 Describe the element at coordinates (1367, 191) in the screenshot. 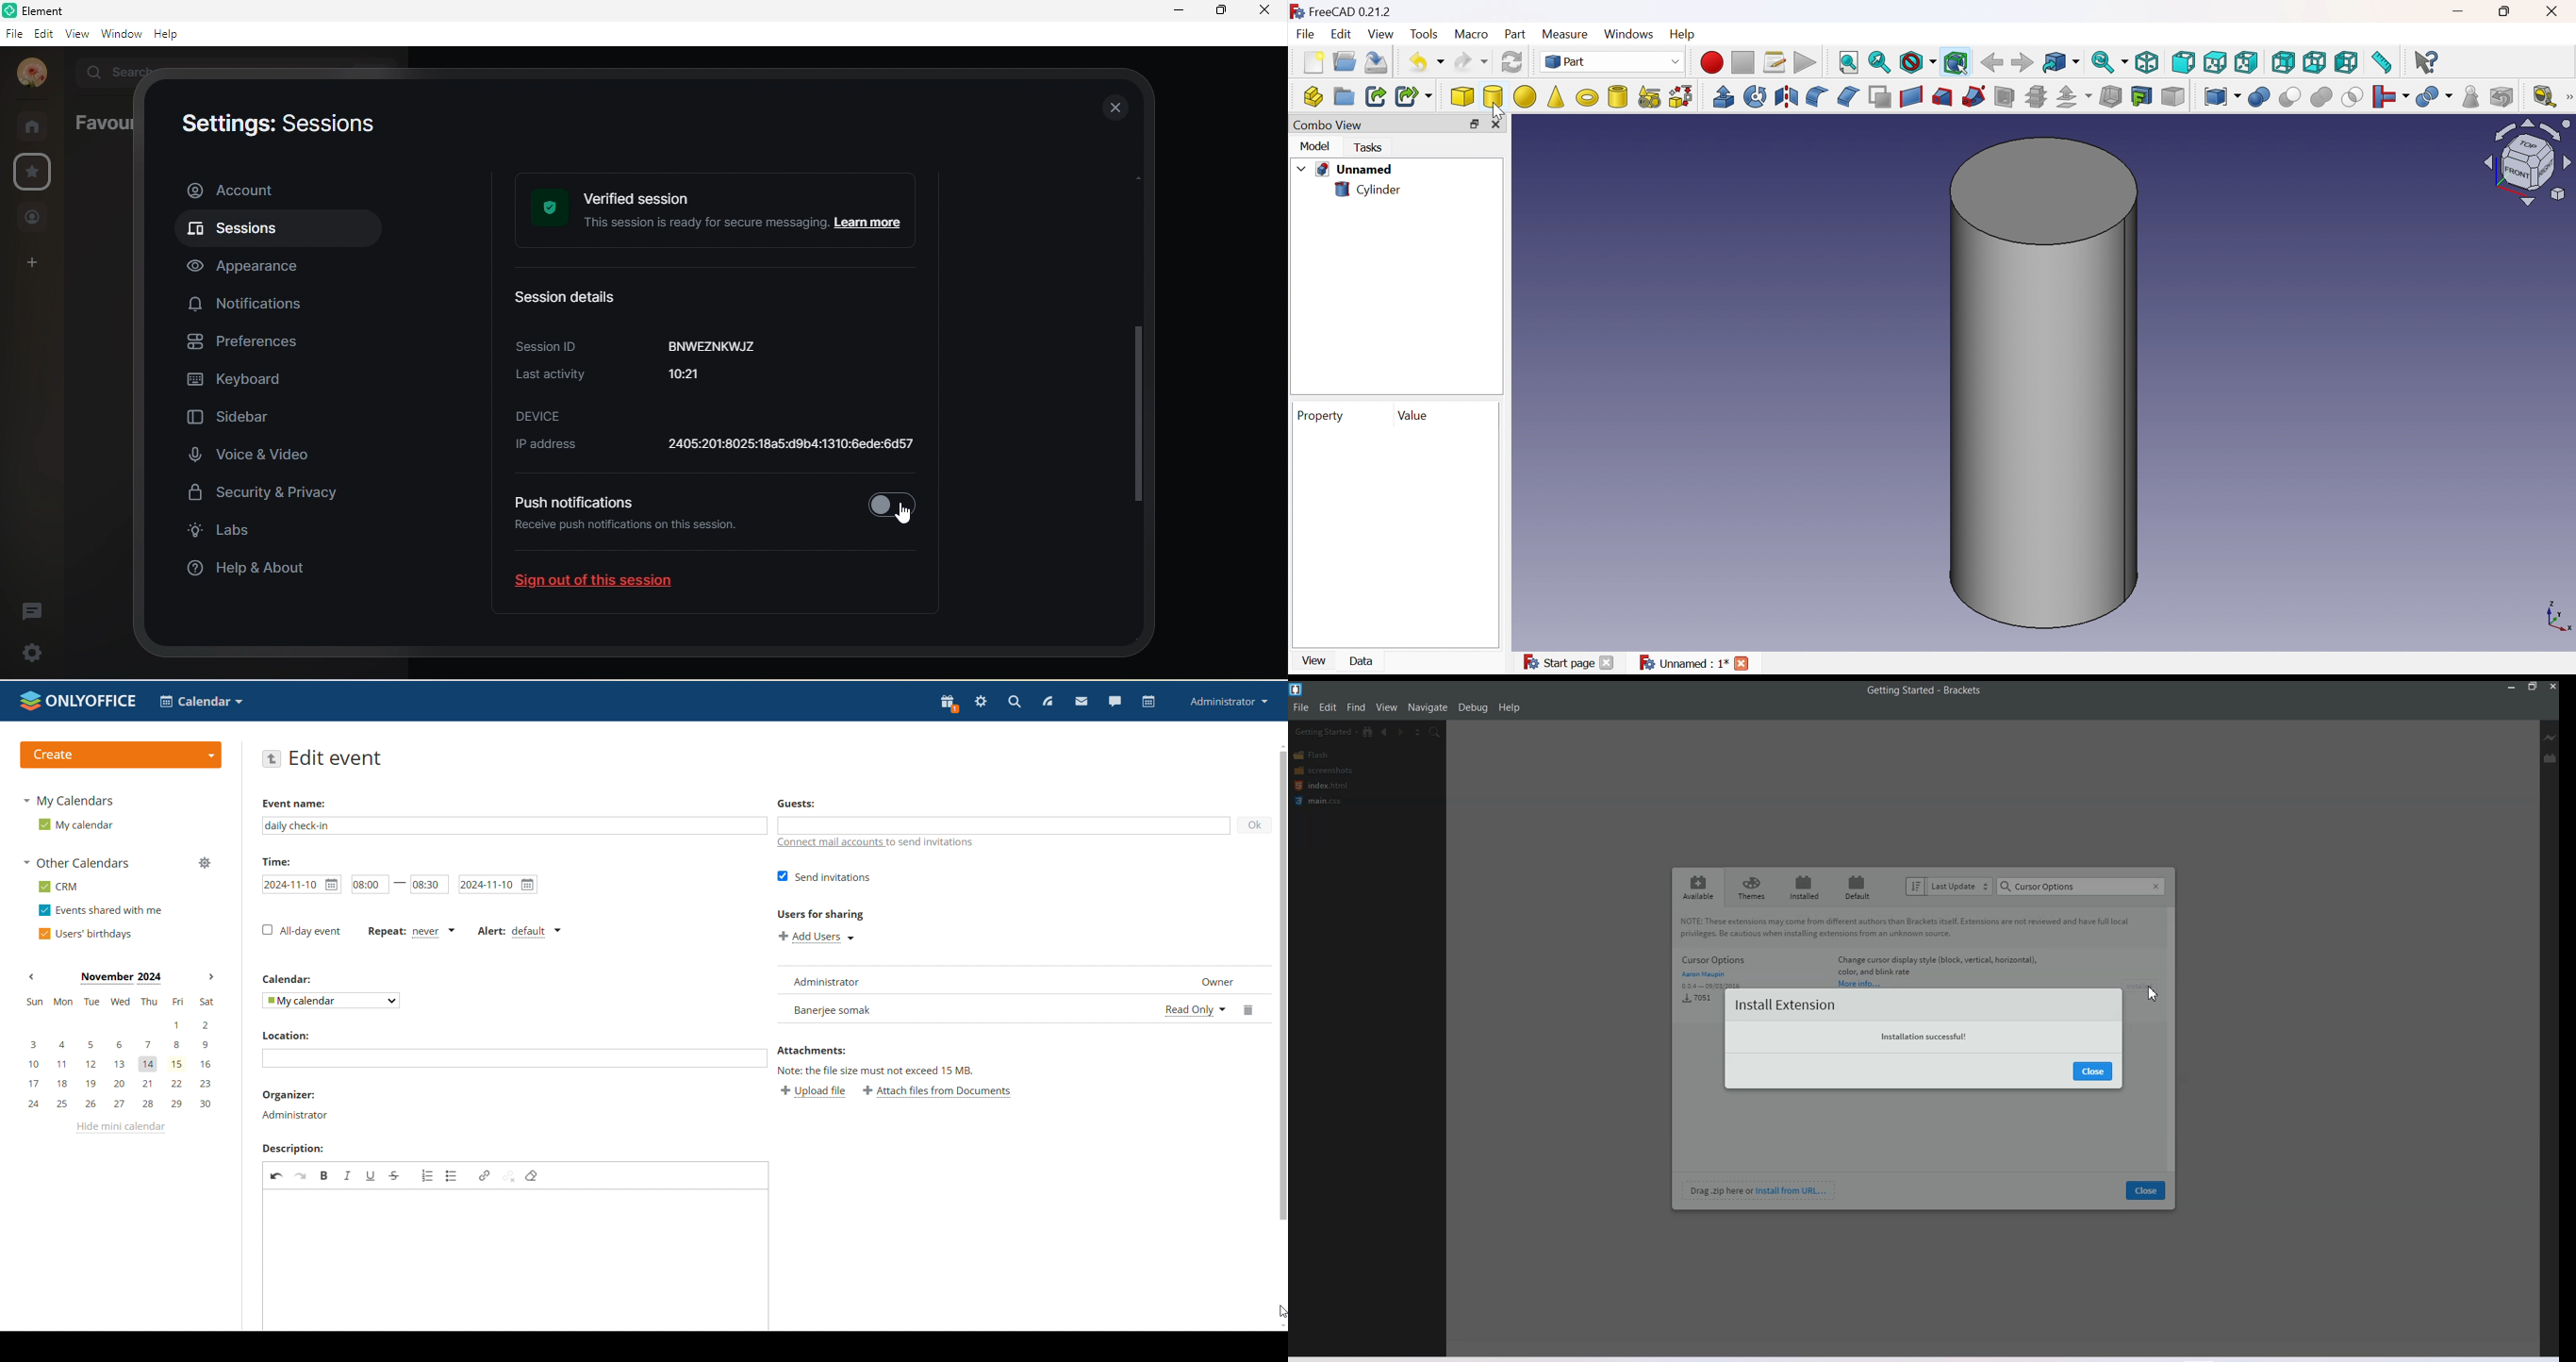

I see `cylinder` at that location.